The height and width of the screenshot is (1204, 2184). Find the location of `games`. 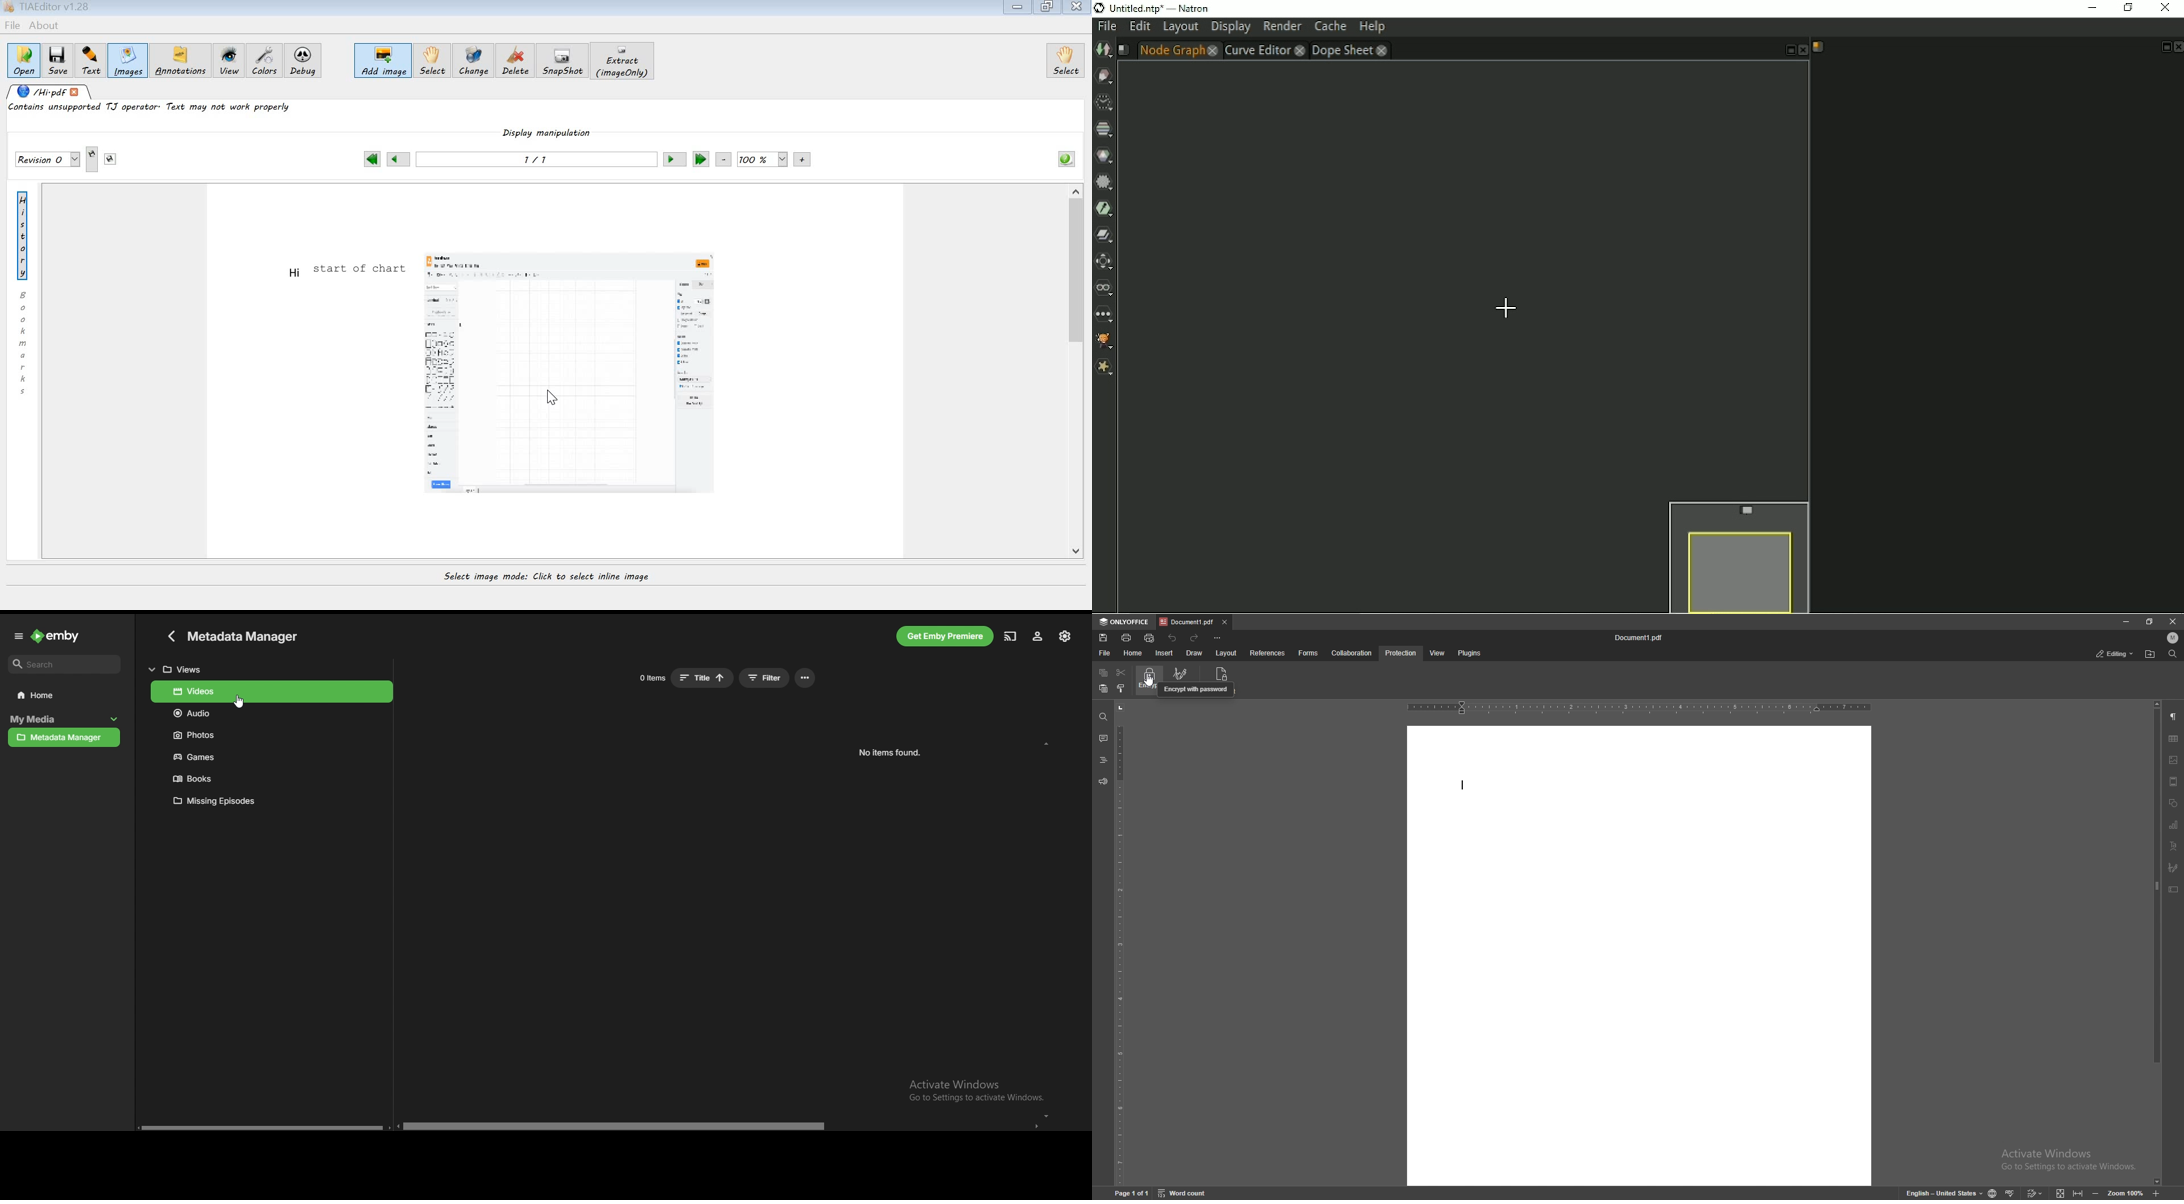

games is located at coordinates (269, 756).